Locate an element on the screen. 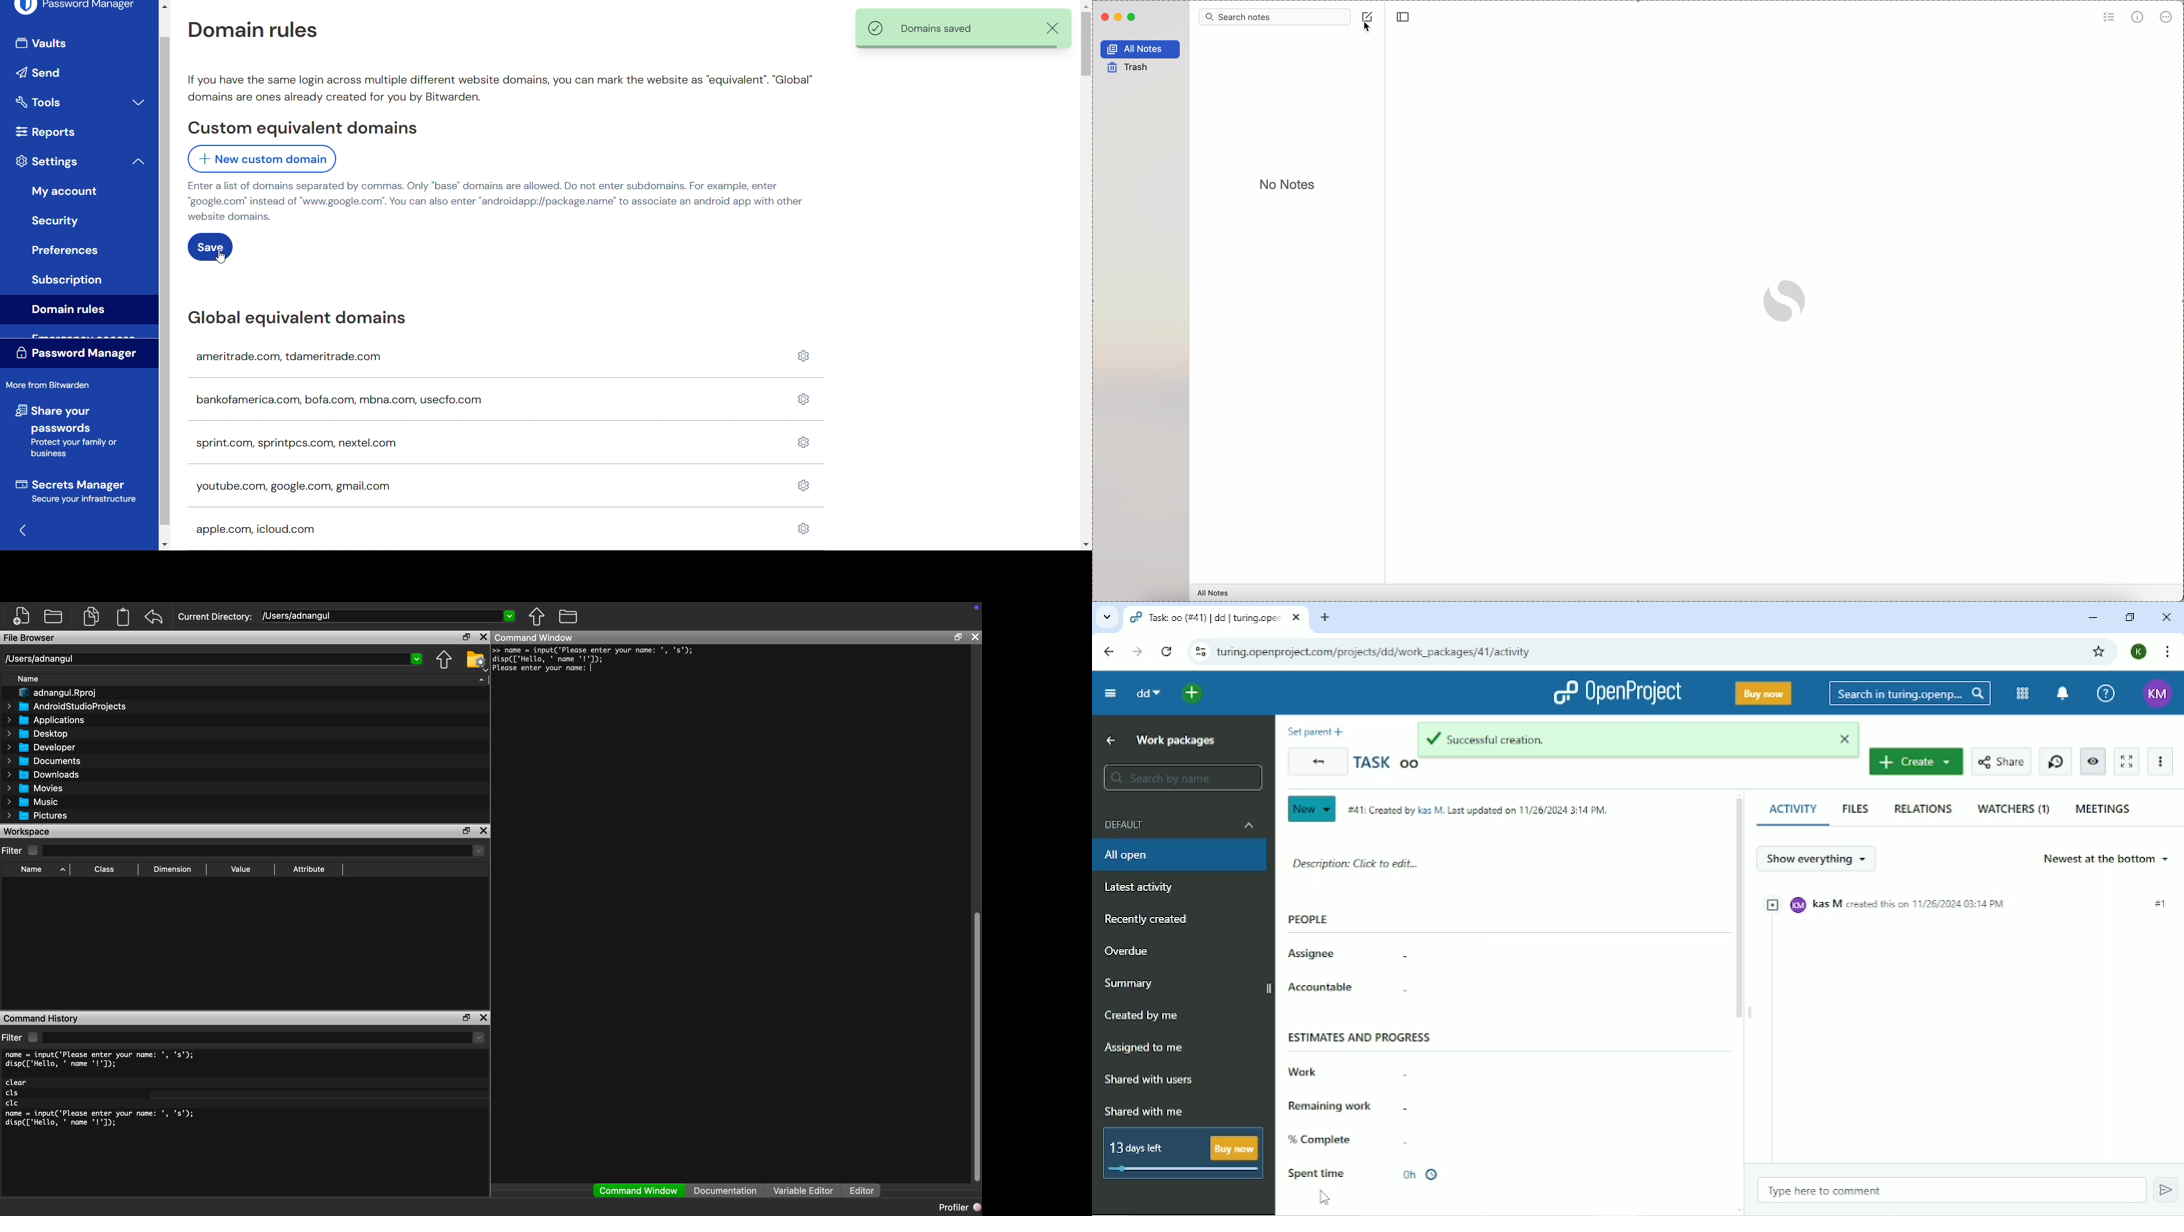 The height and width of the screenshot is (1232, 2184). Downloads is located at coordinates (44, 774).